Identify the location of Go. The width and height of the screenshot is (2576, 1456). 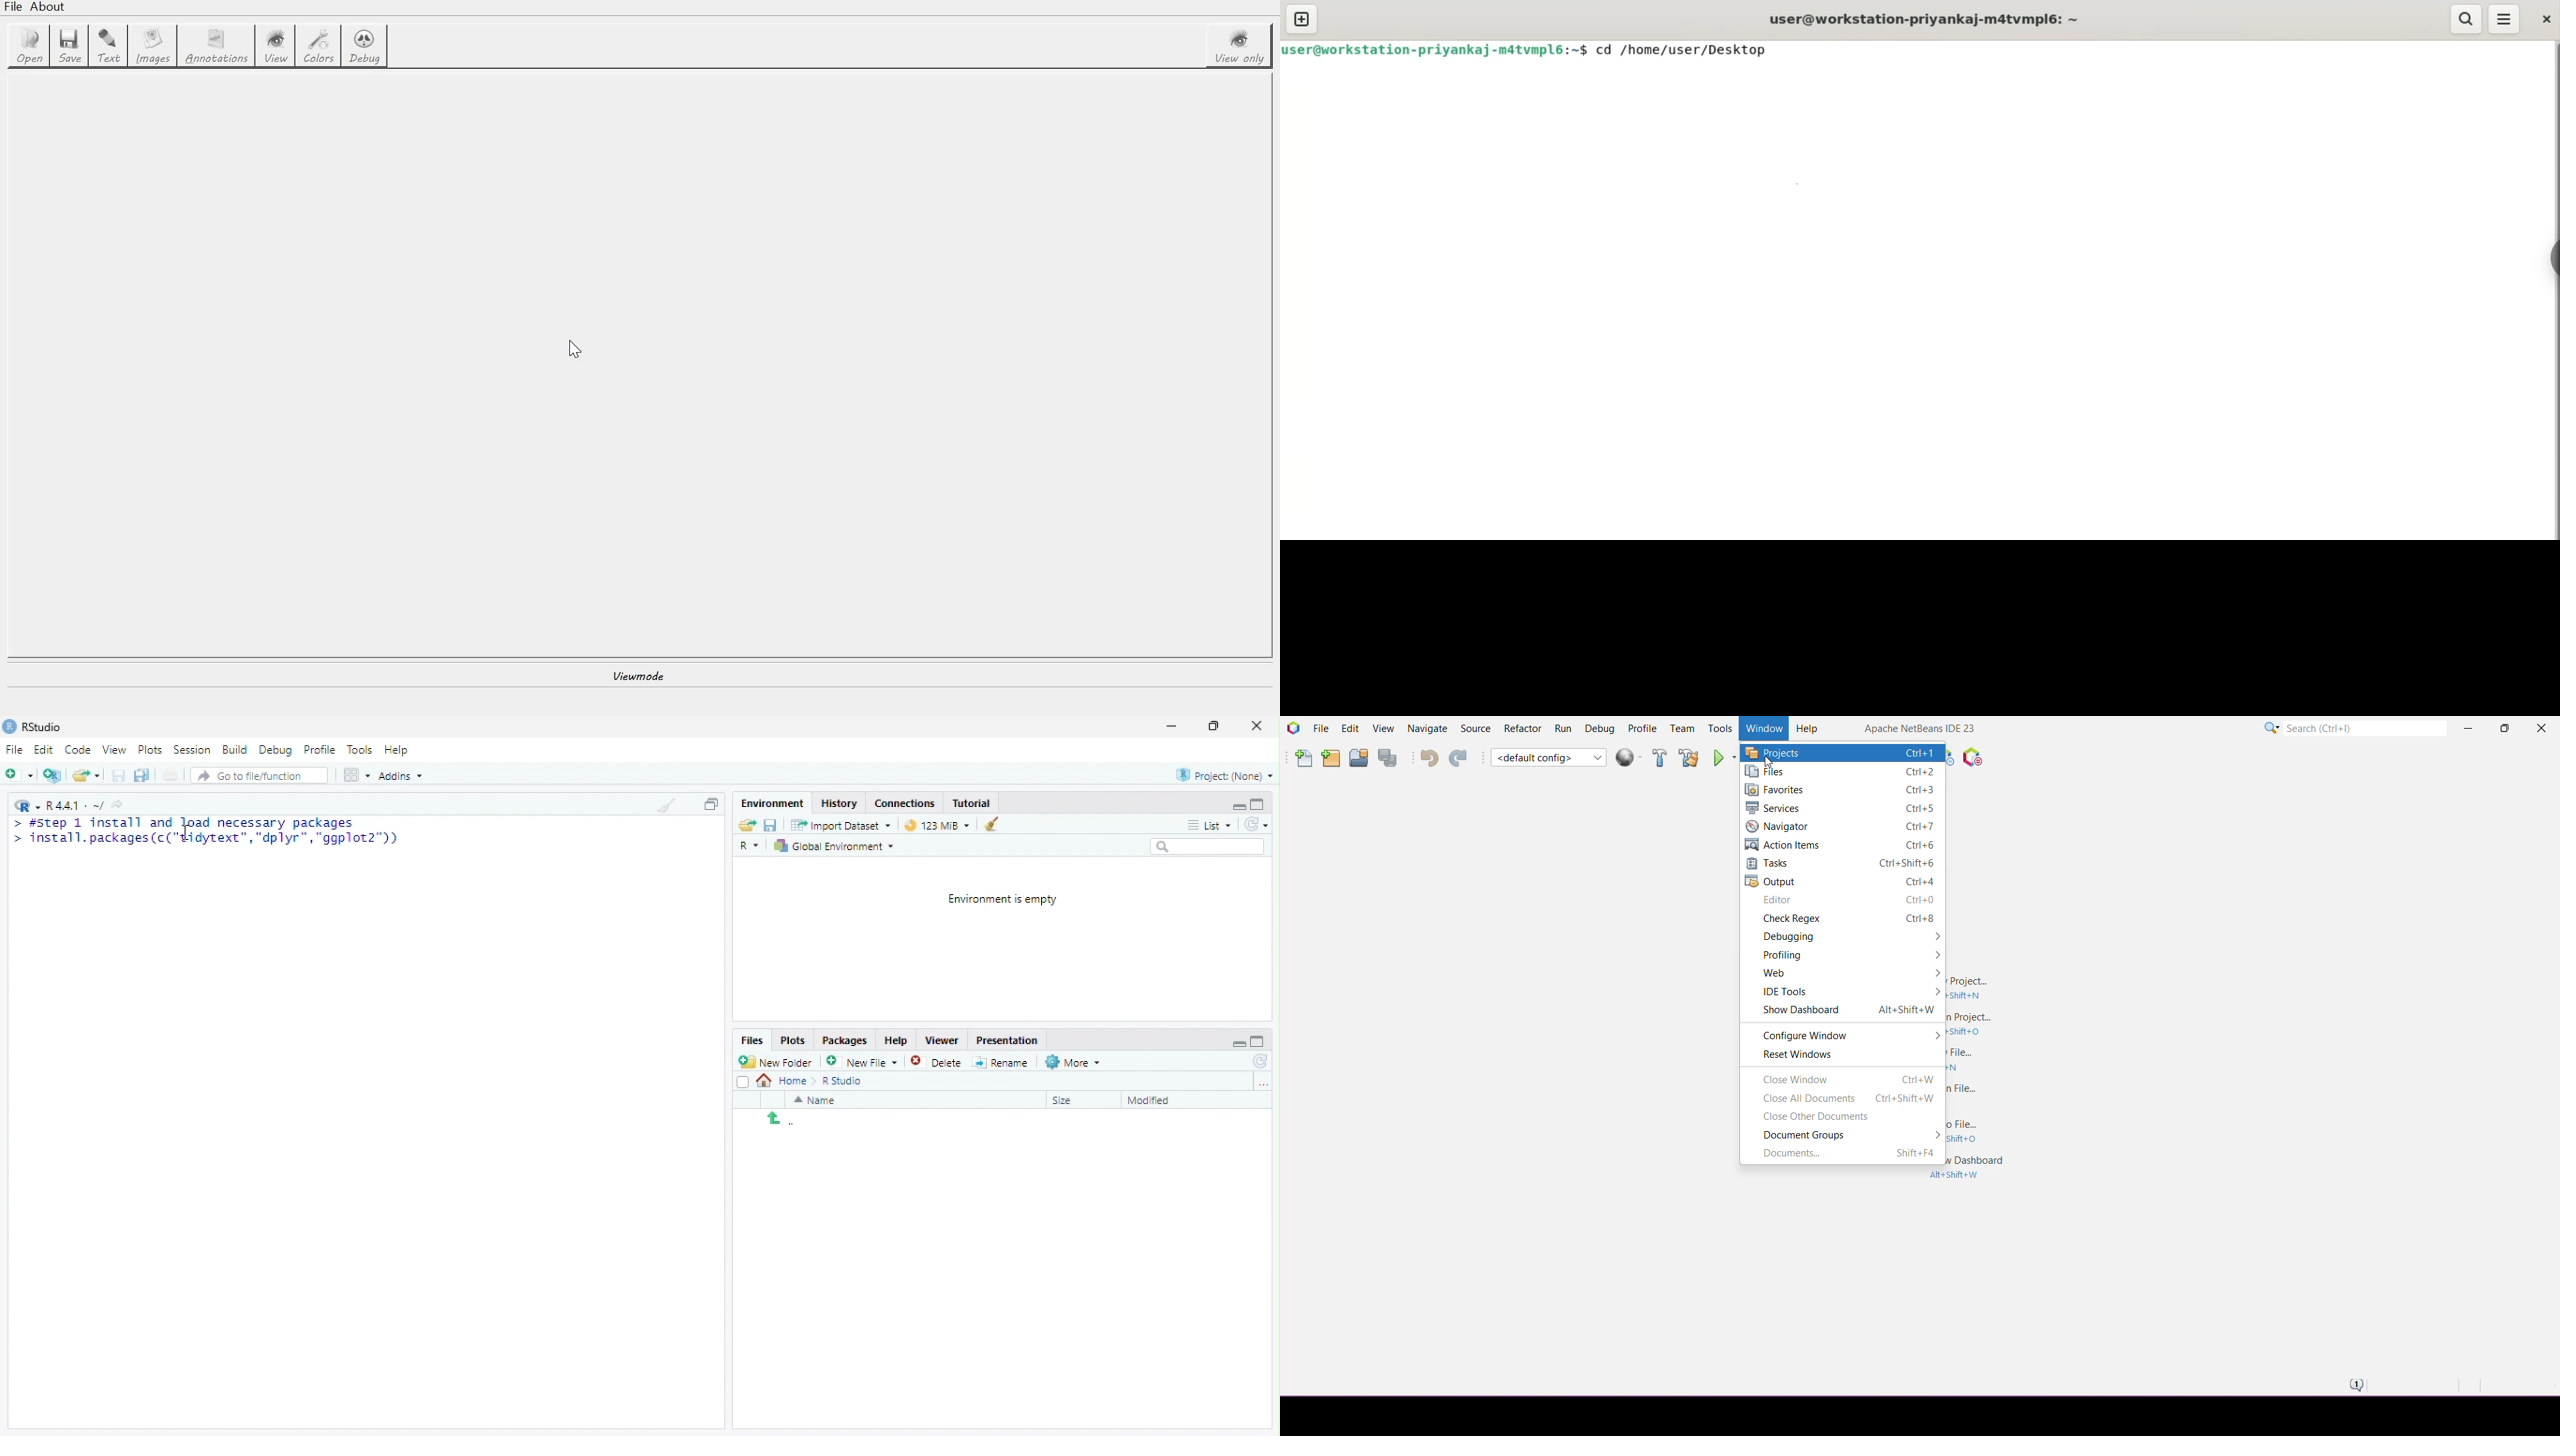
(121, 807).